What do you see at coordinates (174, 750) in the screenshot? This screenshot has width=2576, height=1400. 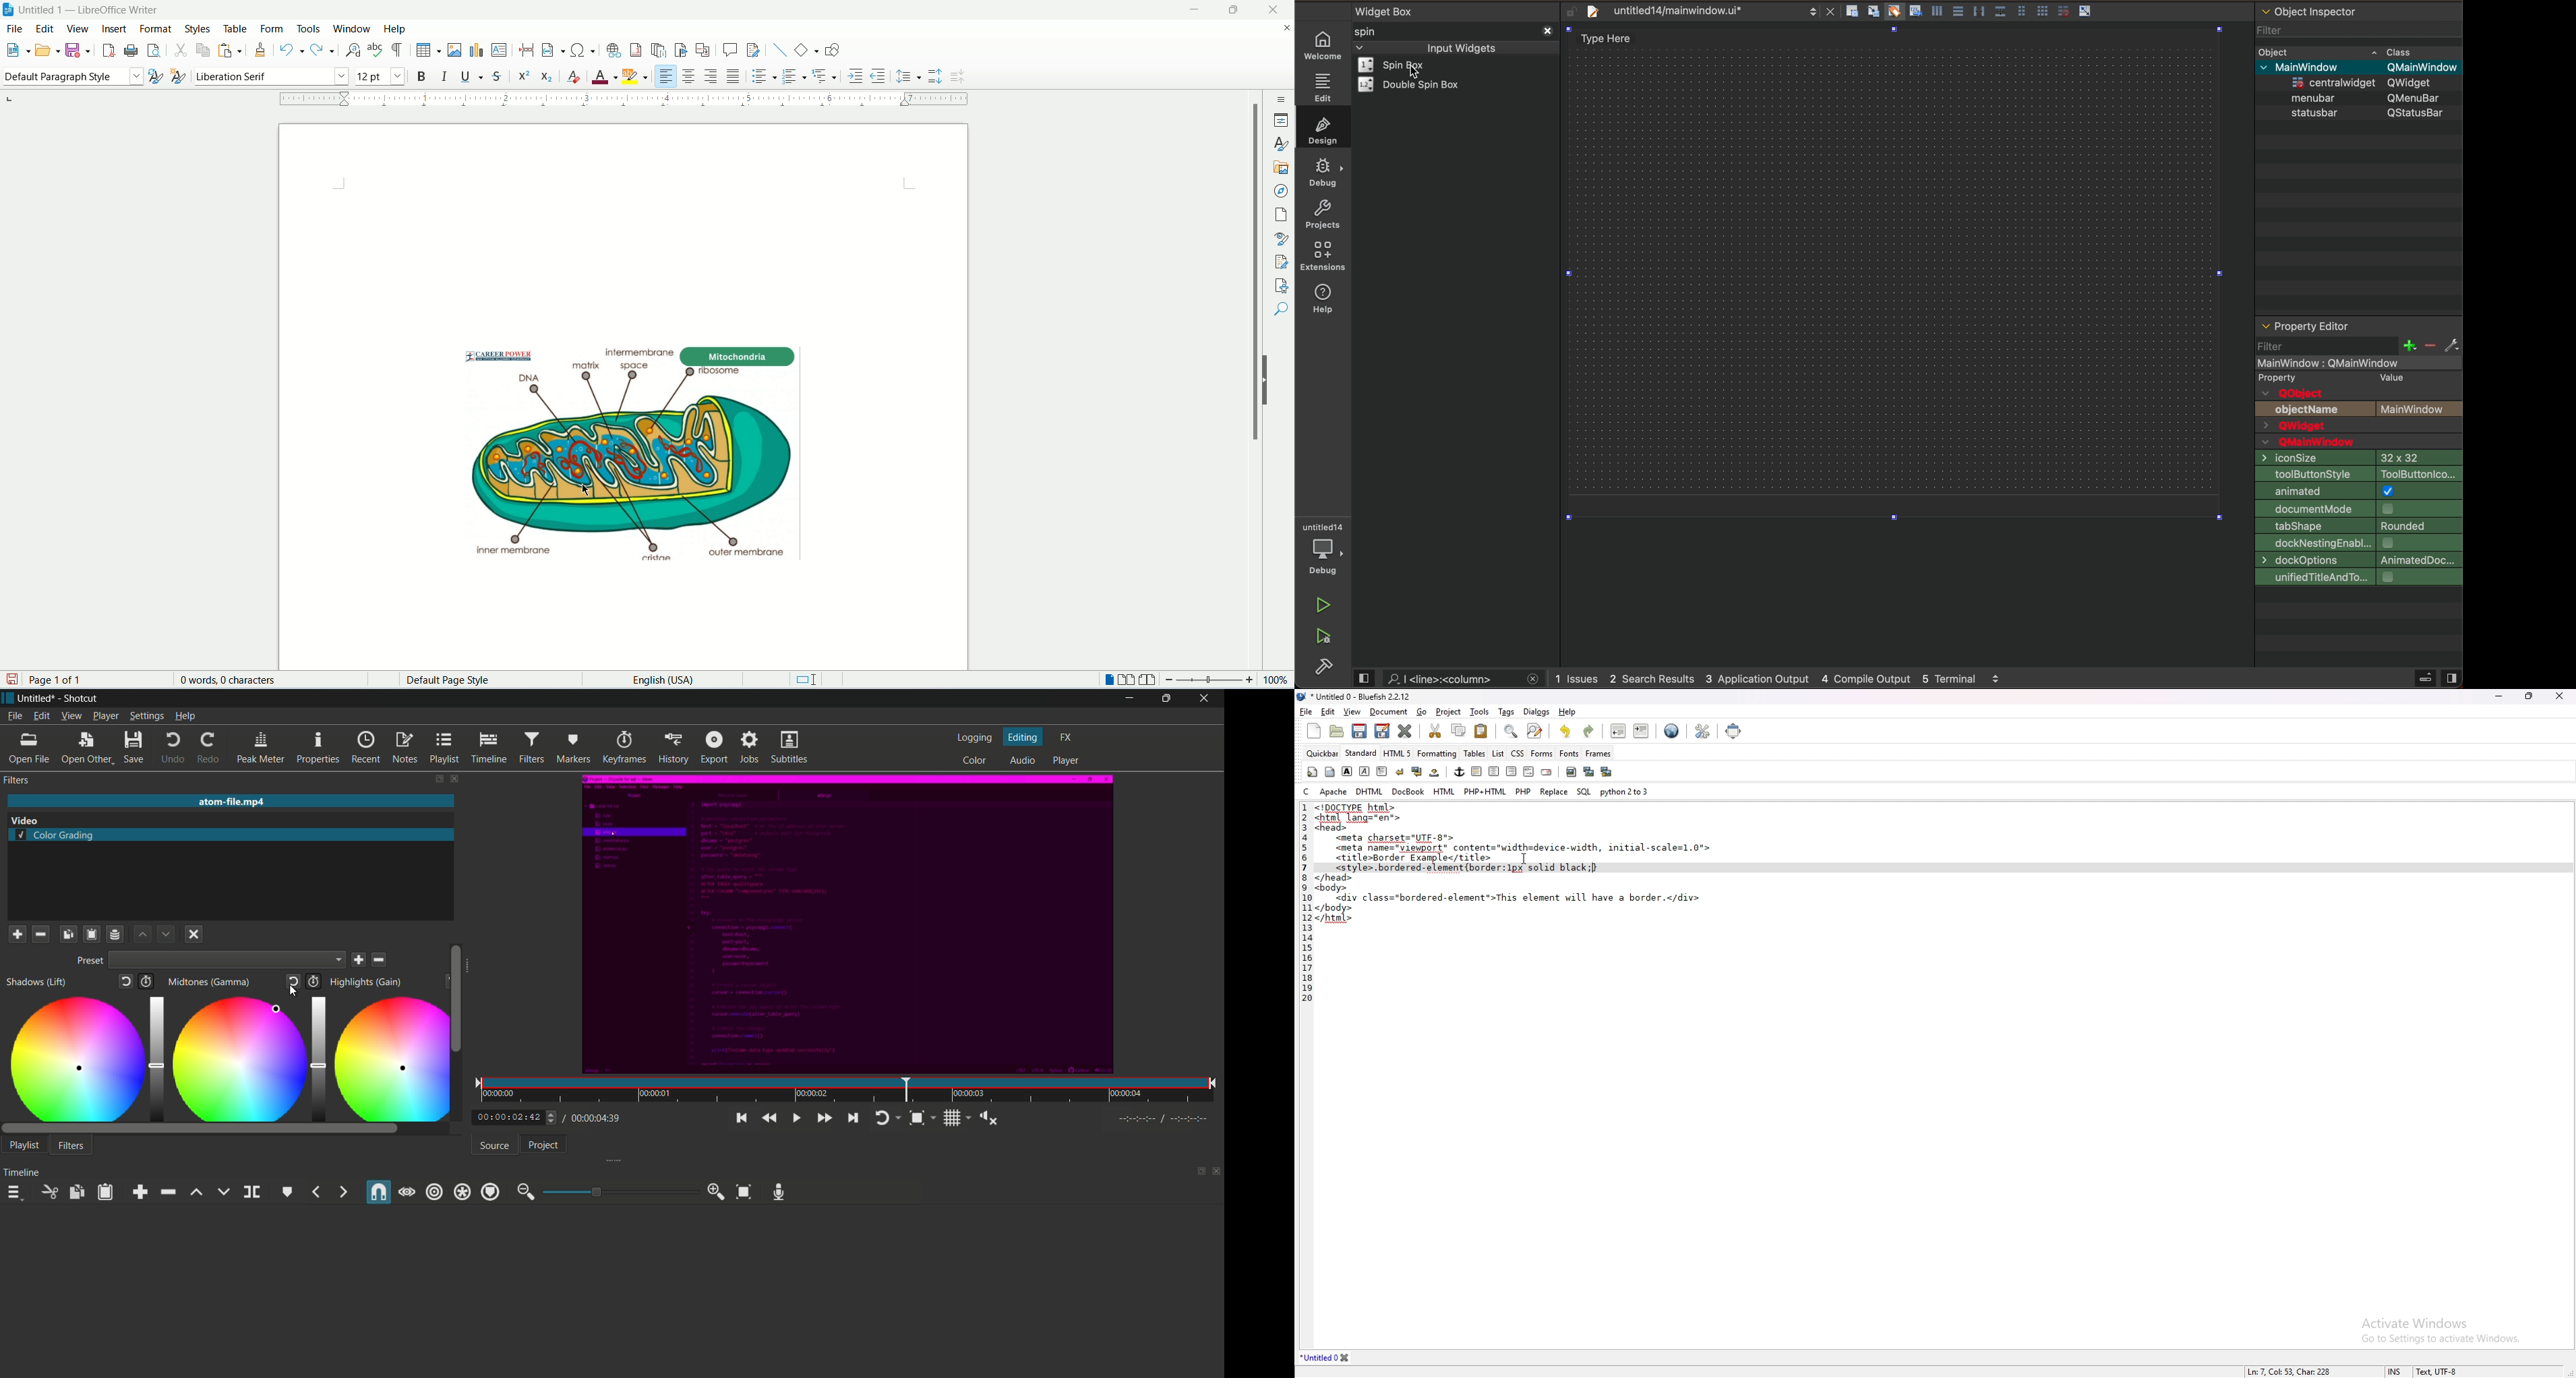 I see `undo` at bounding box center [174, 750].